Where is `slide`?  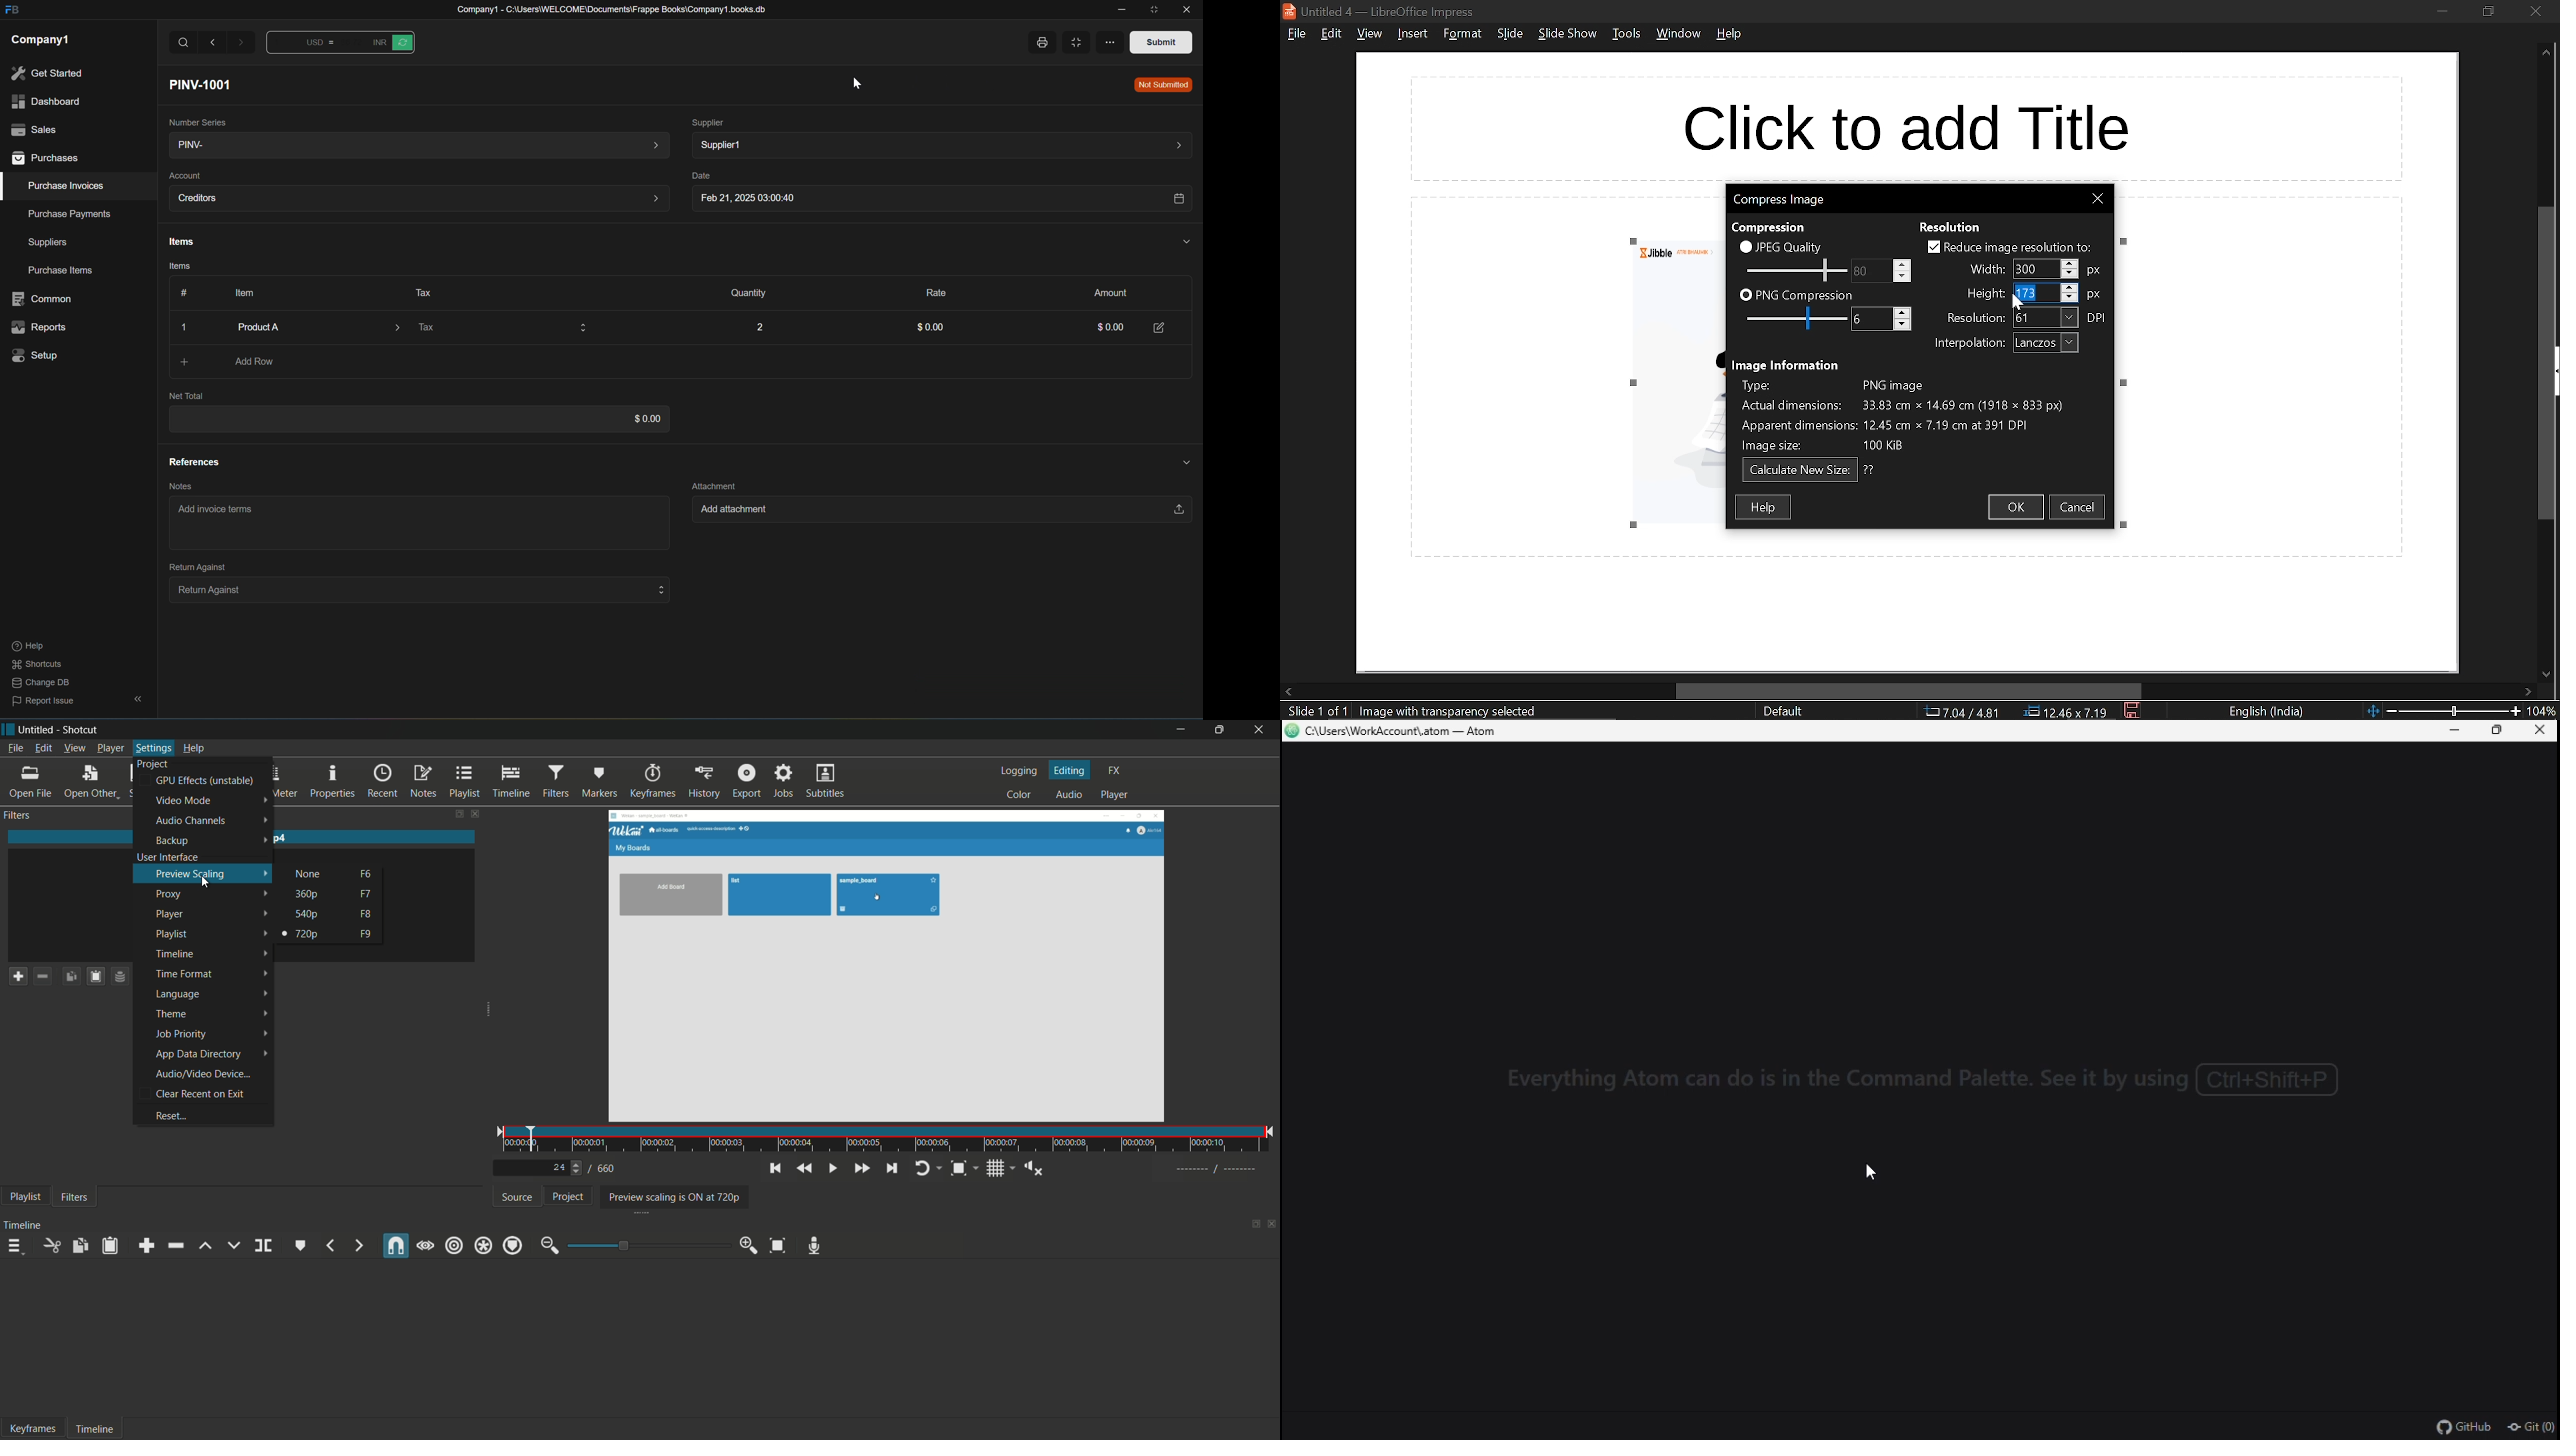
slide is located at coordinates (1509, 35).